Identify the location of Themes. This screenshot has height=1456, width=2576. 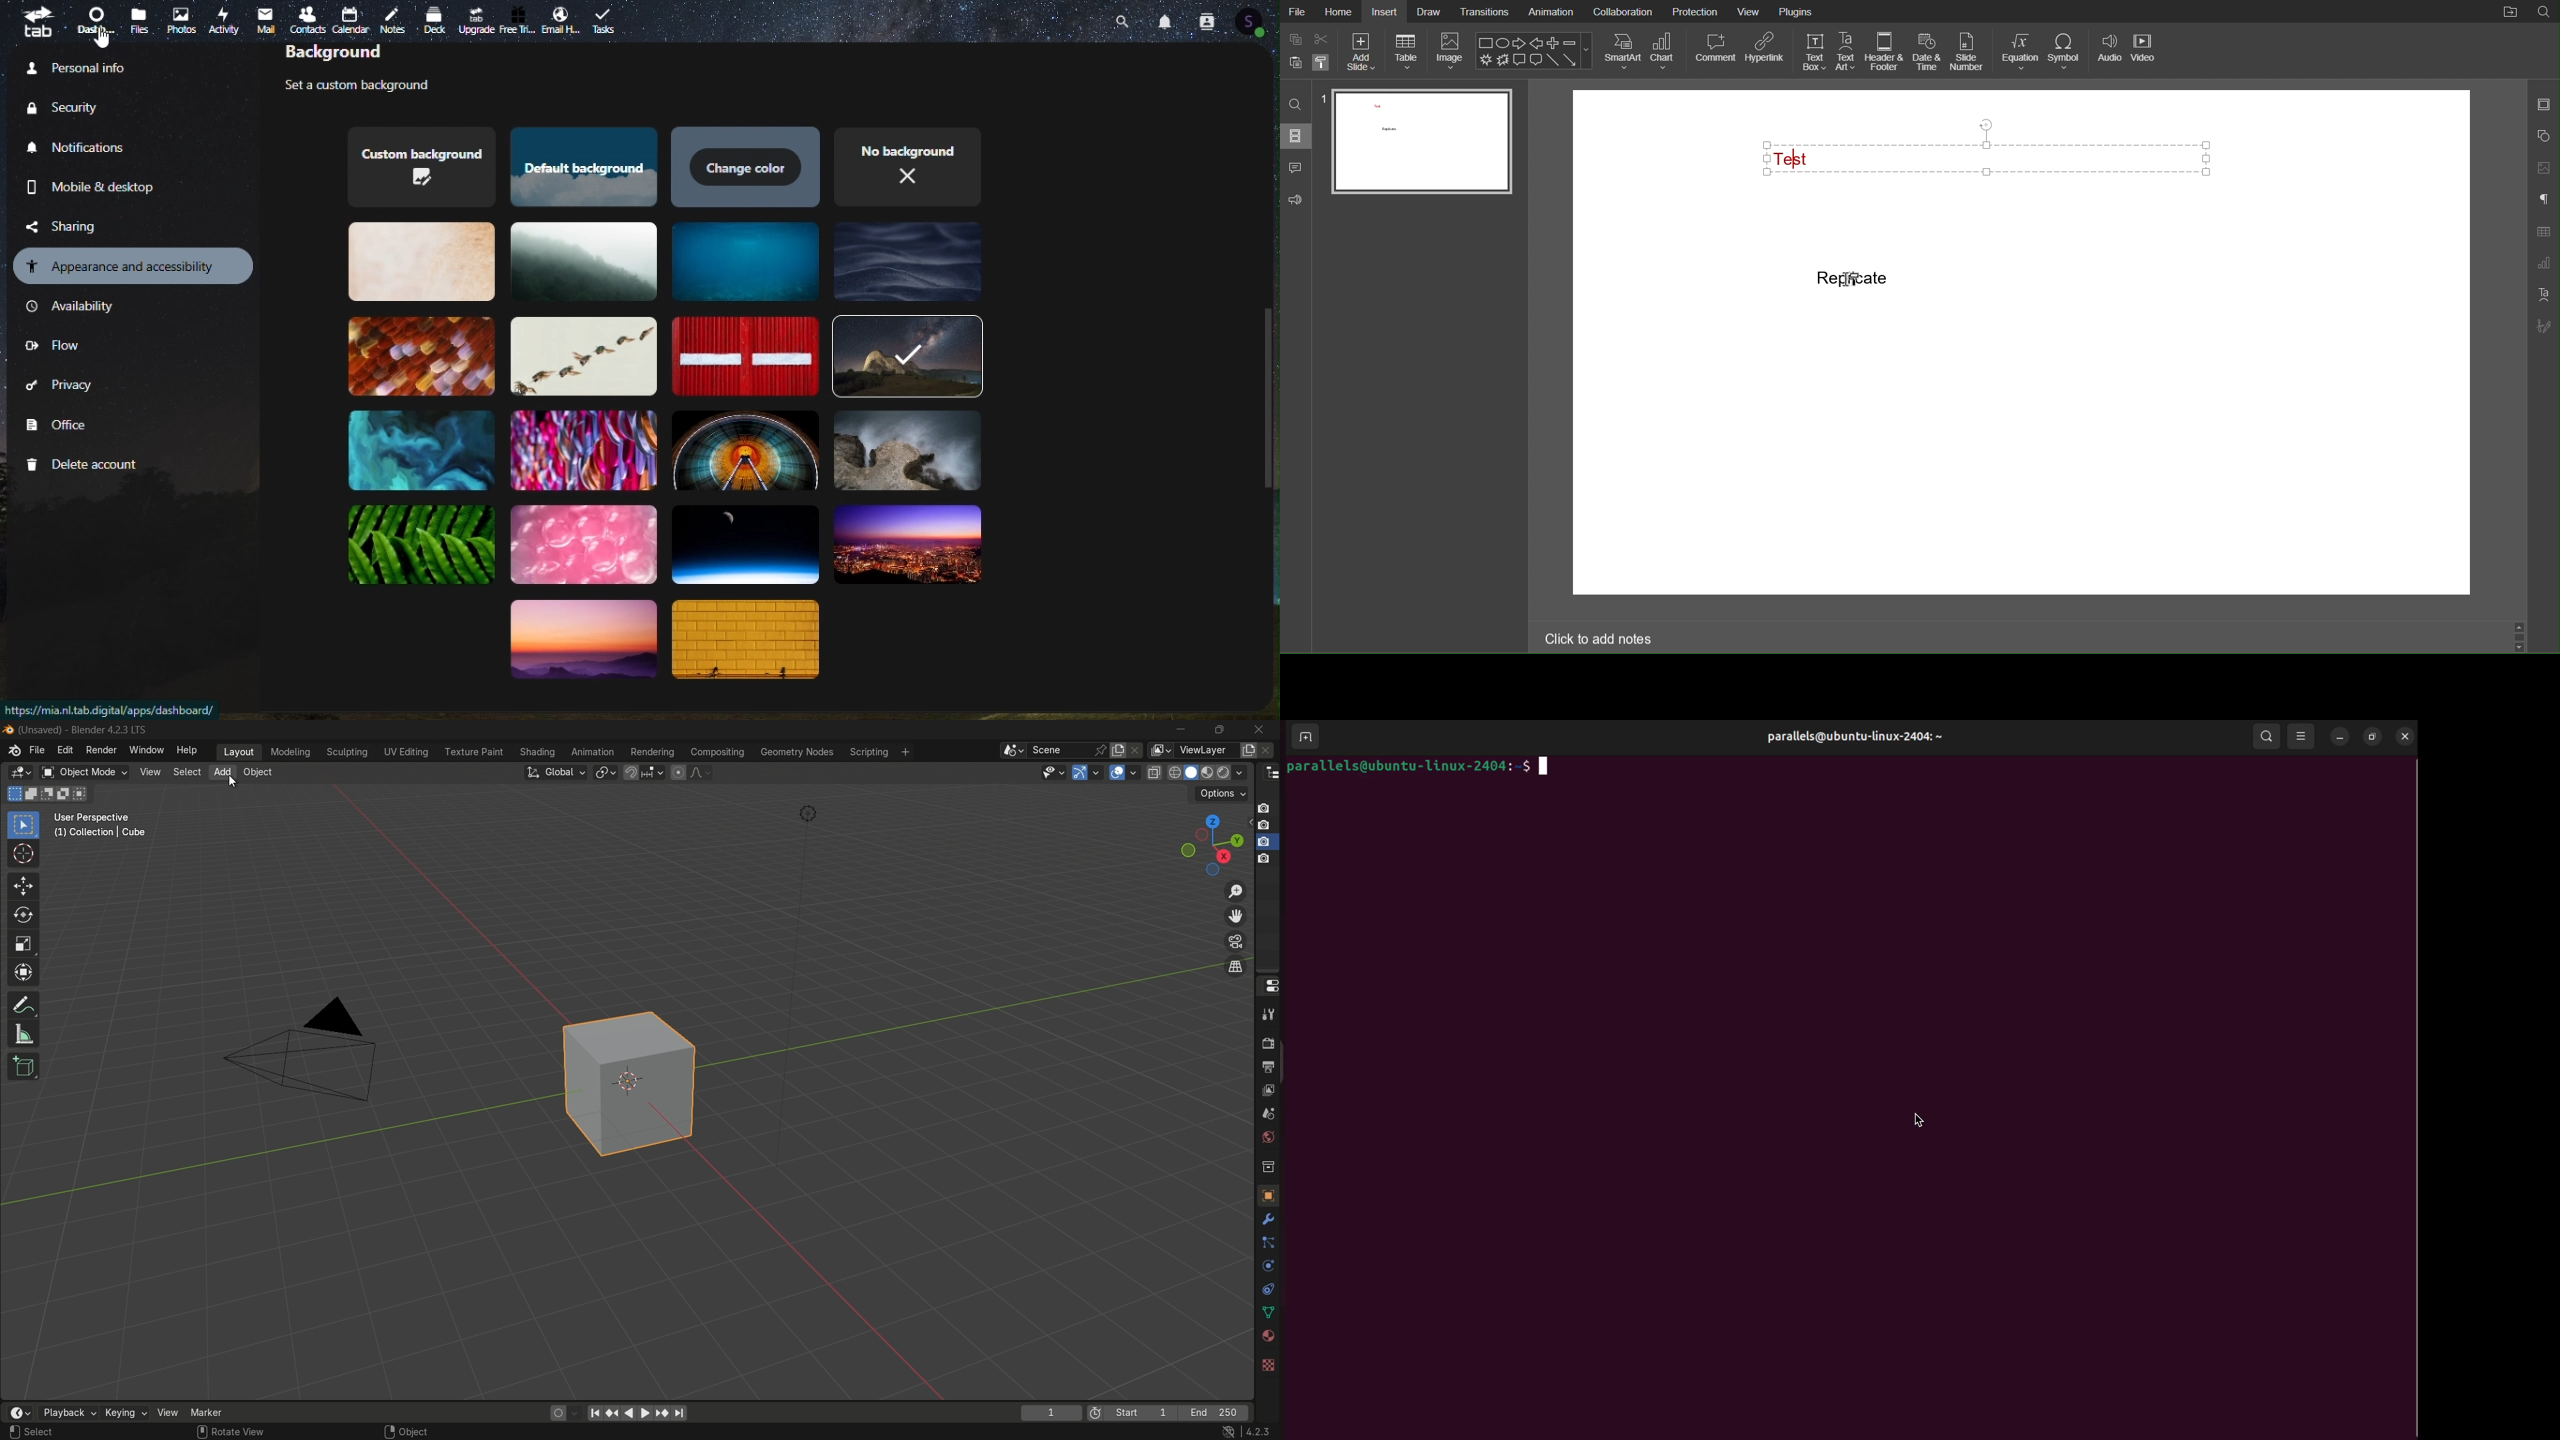
(420, 356).